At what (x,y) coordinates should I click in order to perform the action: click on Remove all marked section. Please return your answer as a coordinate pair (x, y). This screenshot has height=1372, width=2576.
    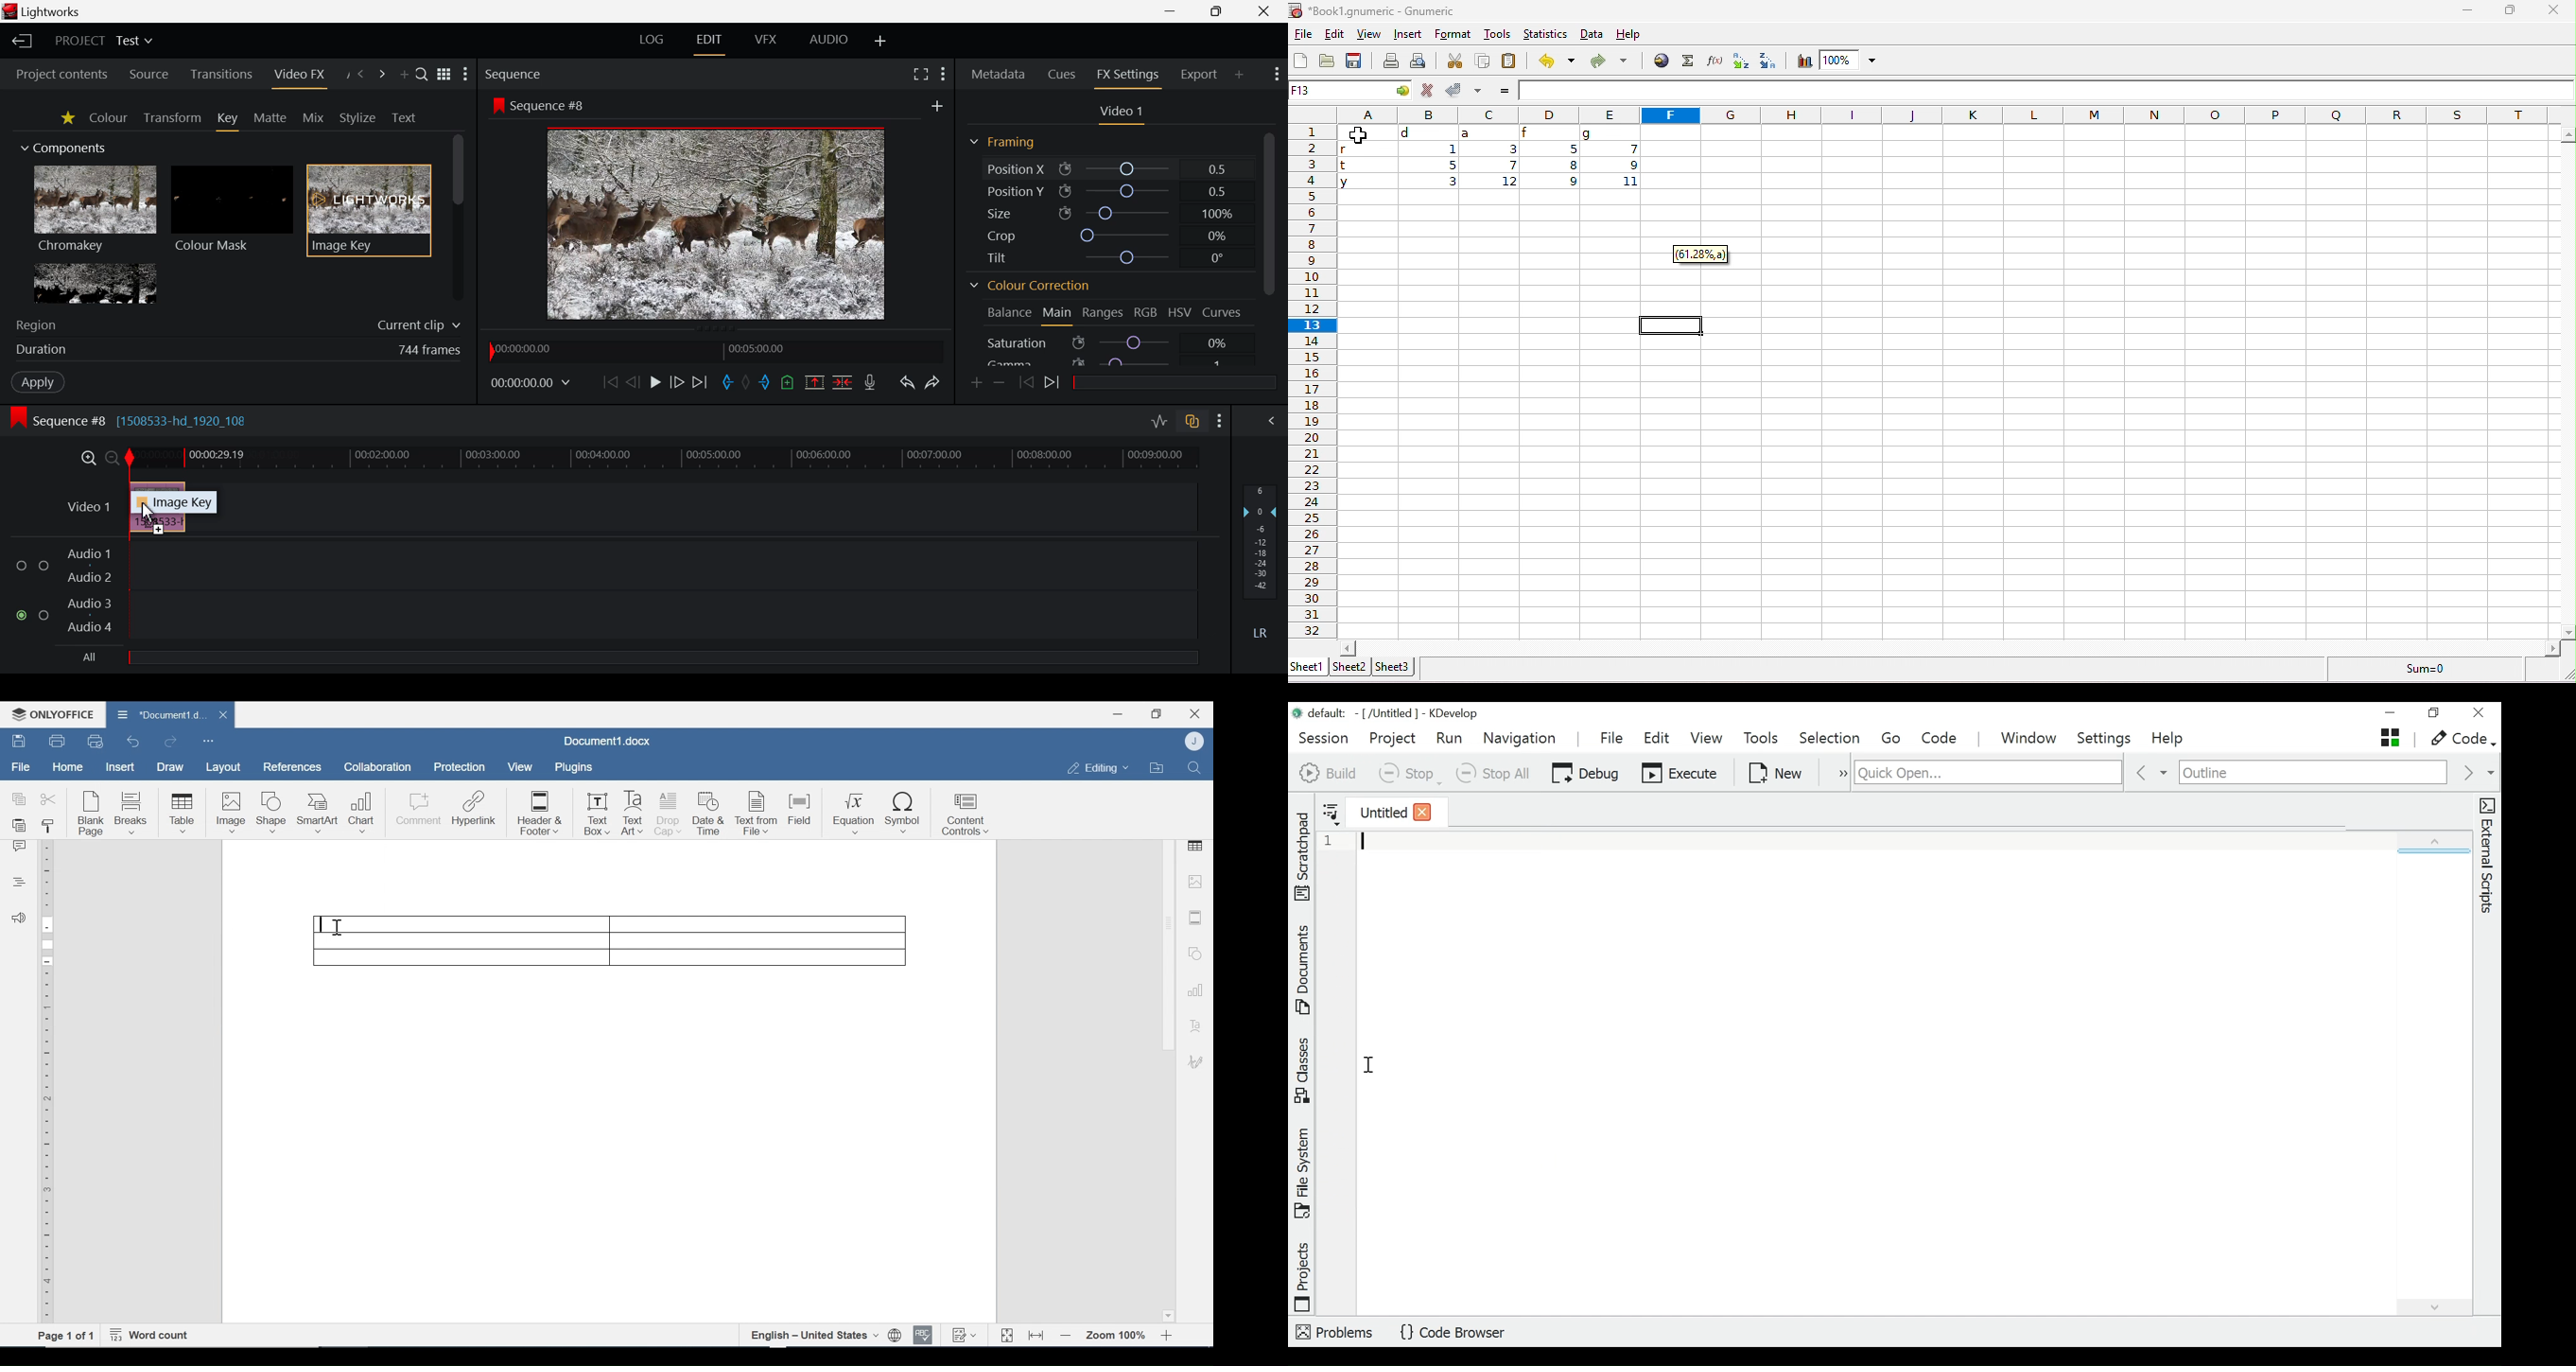
    Looking at the image, I should click on (814, 383).